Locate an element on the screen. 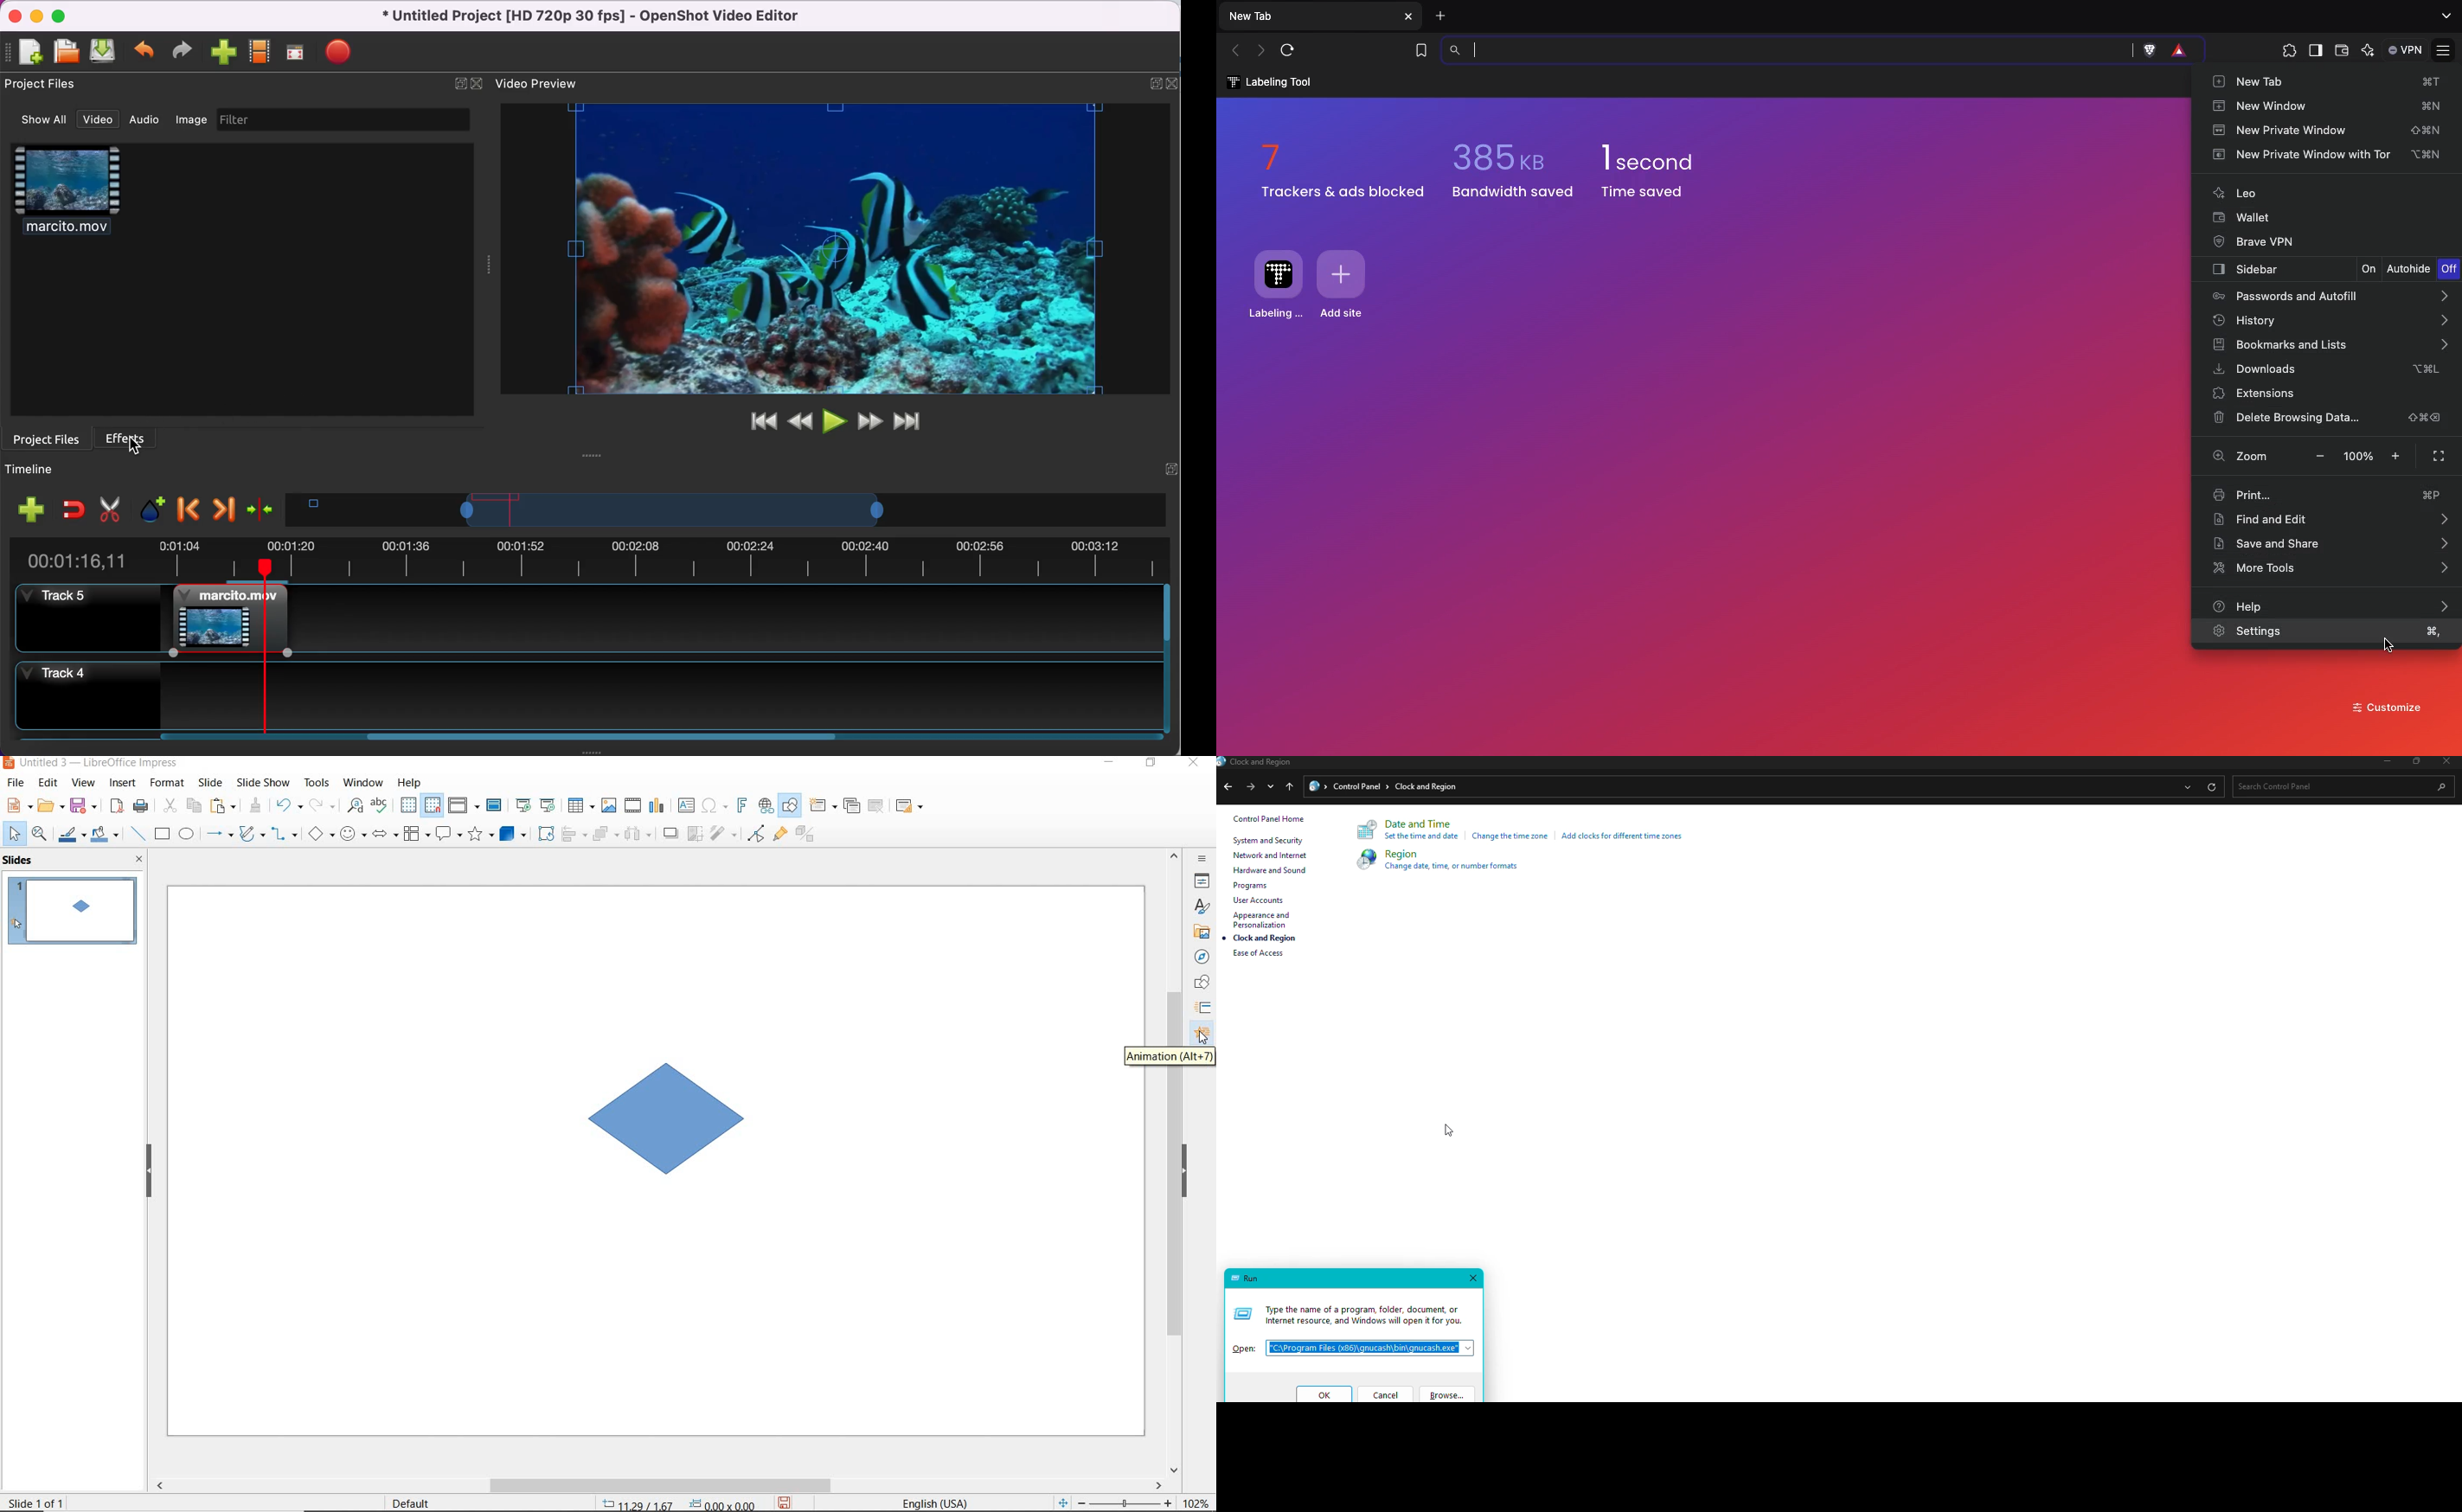  project files is located at coordinates (44, 85).